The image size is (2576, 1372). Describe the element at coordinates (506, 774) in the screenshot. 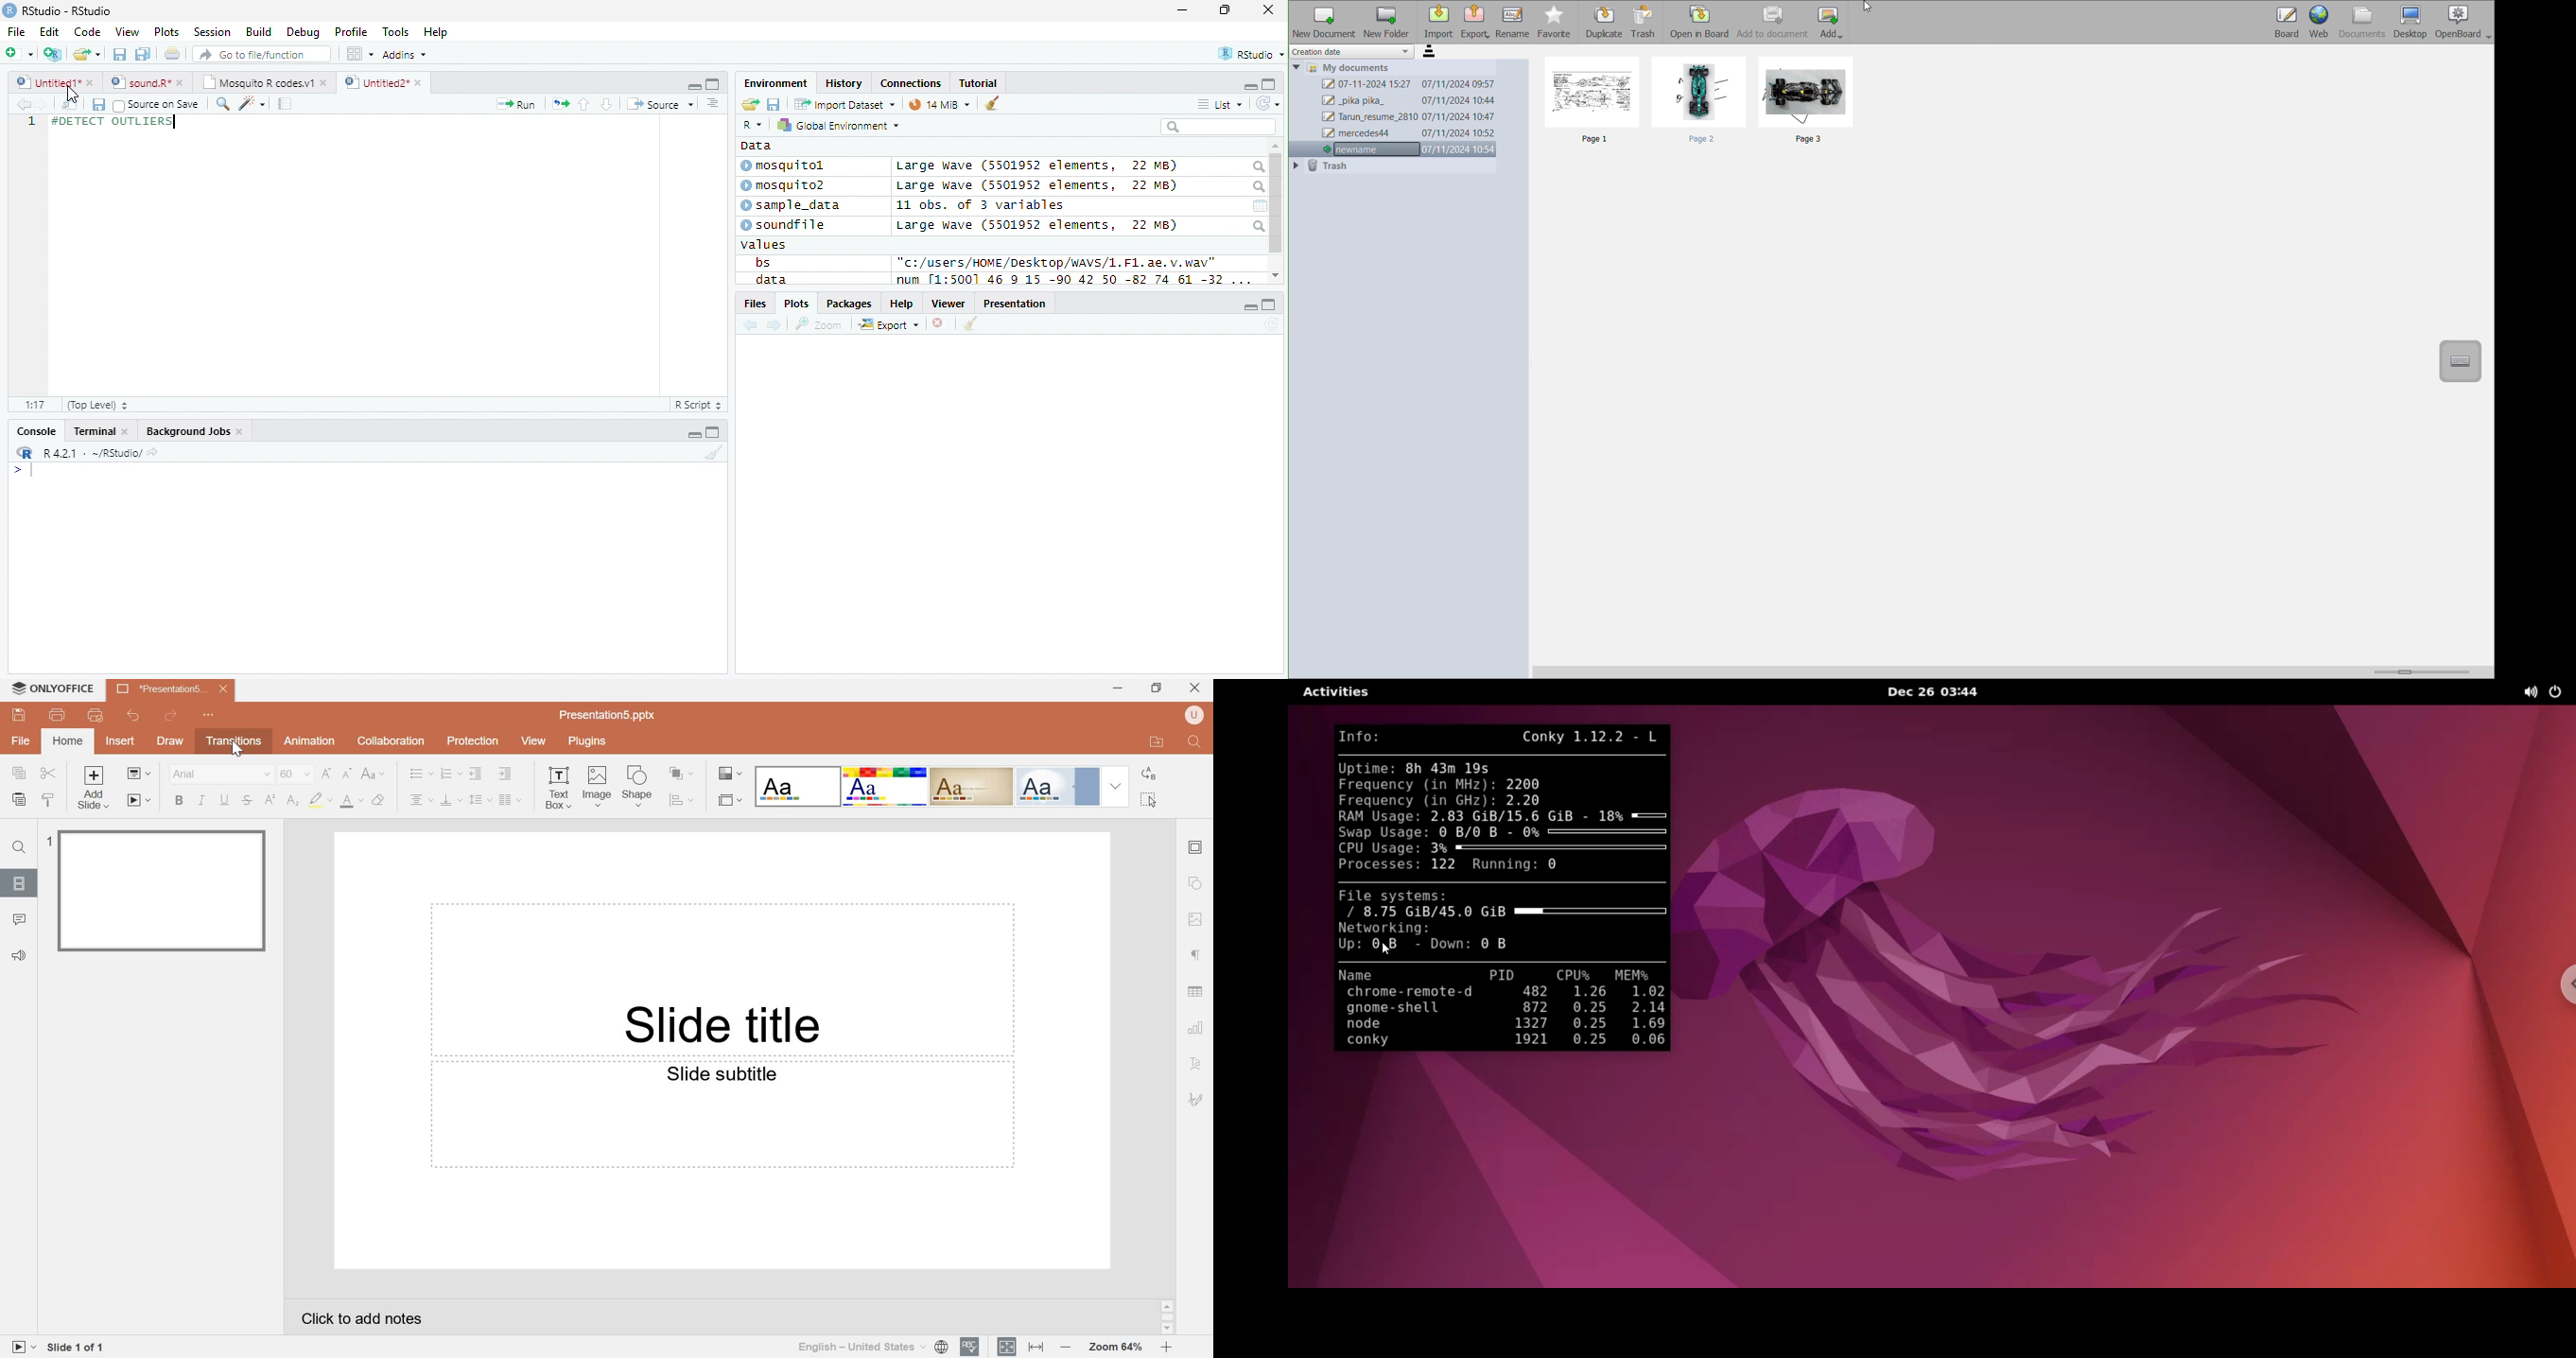

I see `increase indent` at that location.